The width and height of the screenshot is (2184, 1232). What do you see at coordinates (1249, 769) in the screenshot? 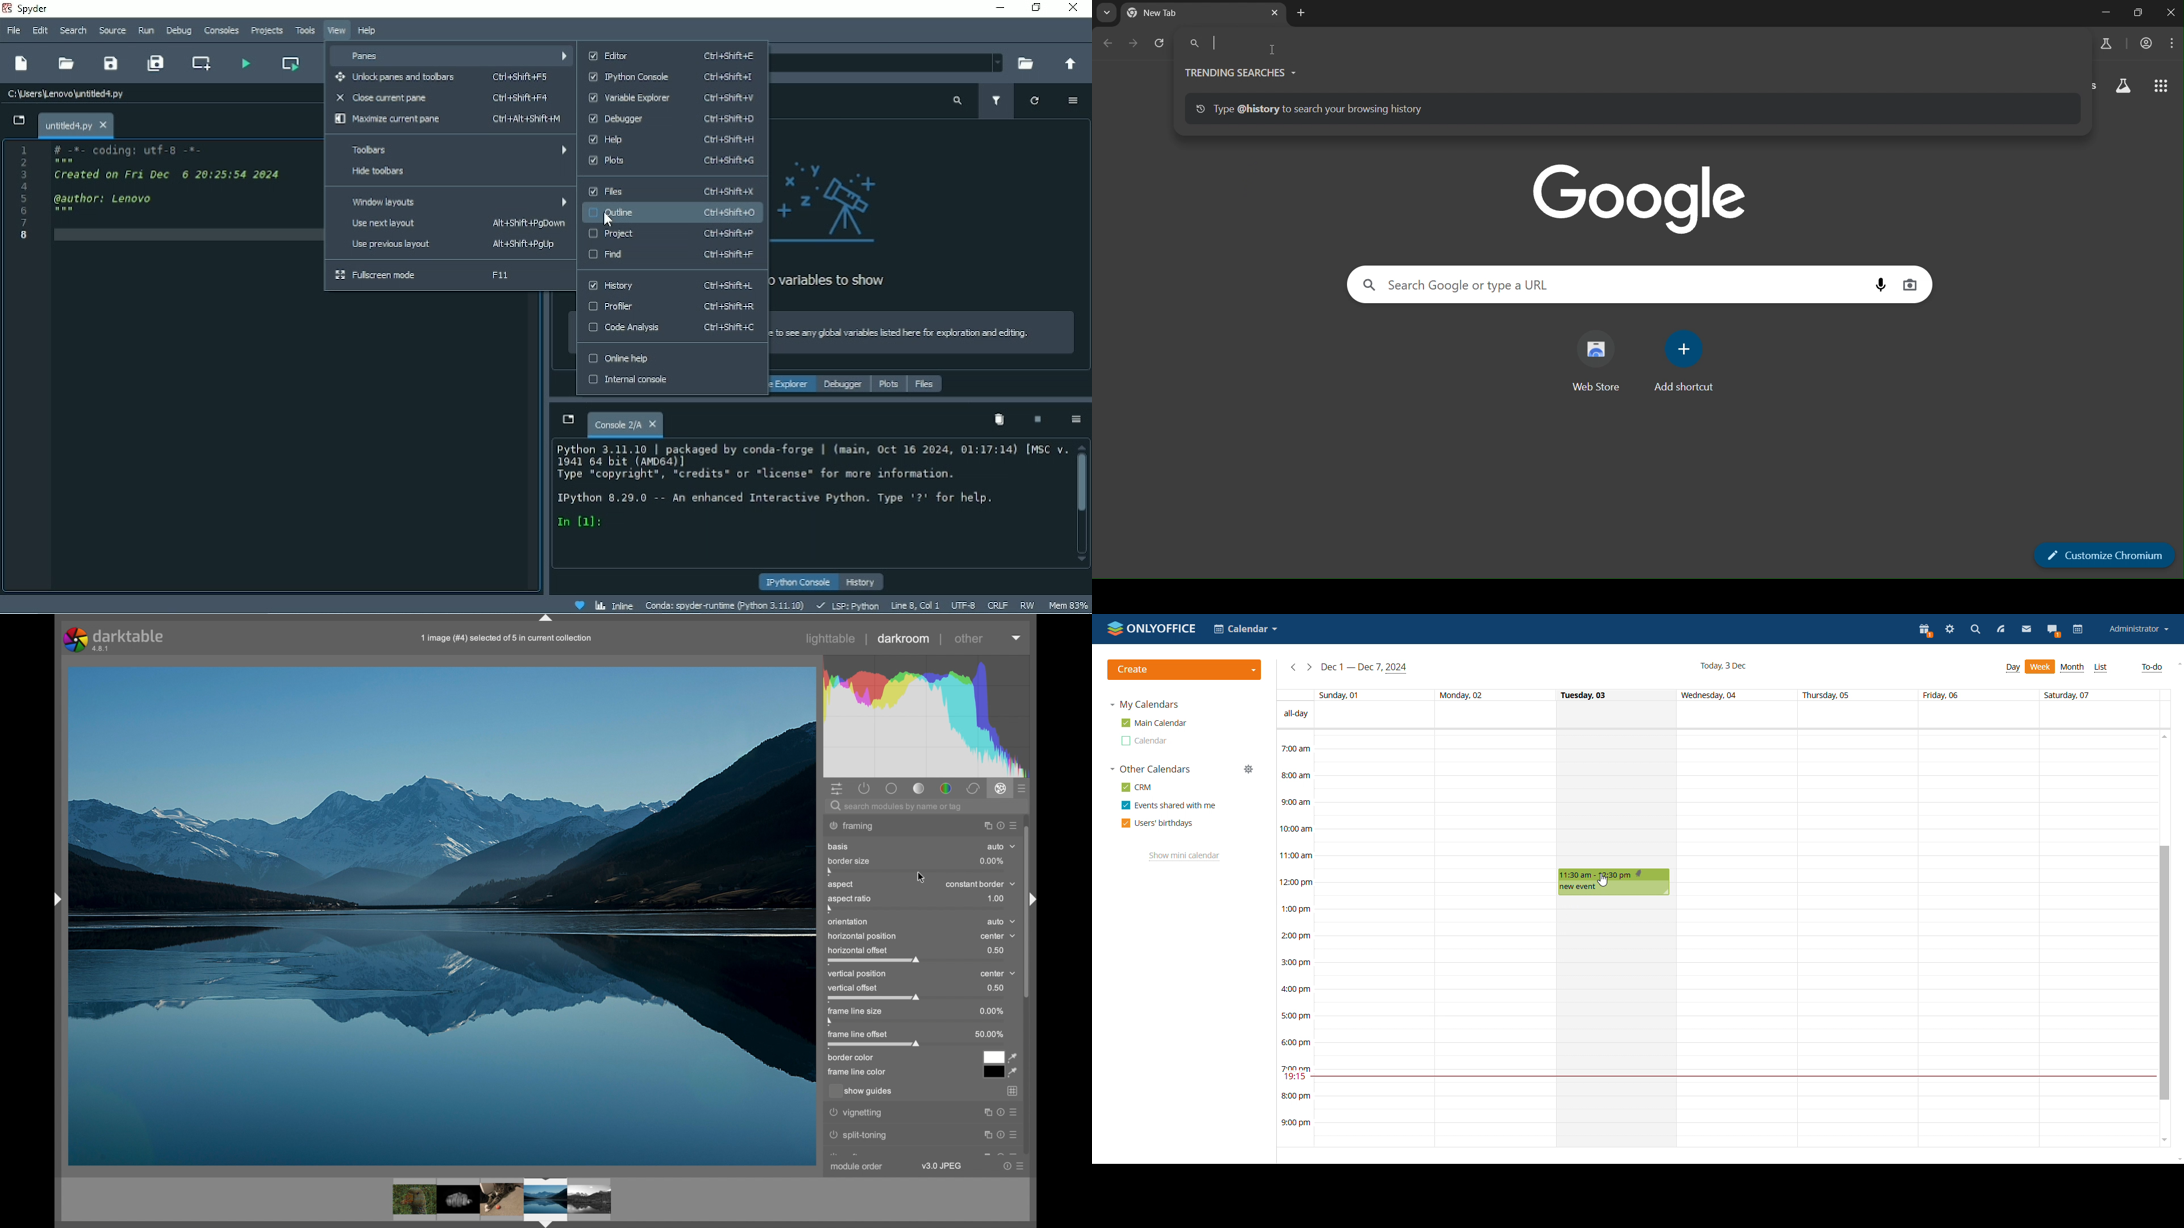
I see `manage` at bounding box center [1249, 769].